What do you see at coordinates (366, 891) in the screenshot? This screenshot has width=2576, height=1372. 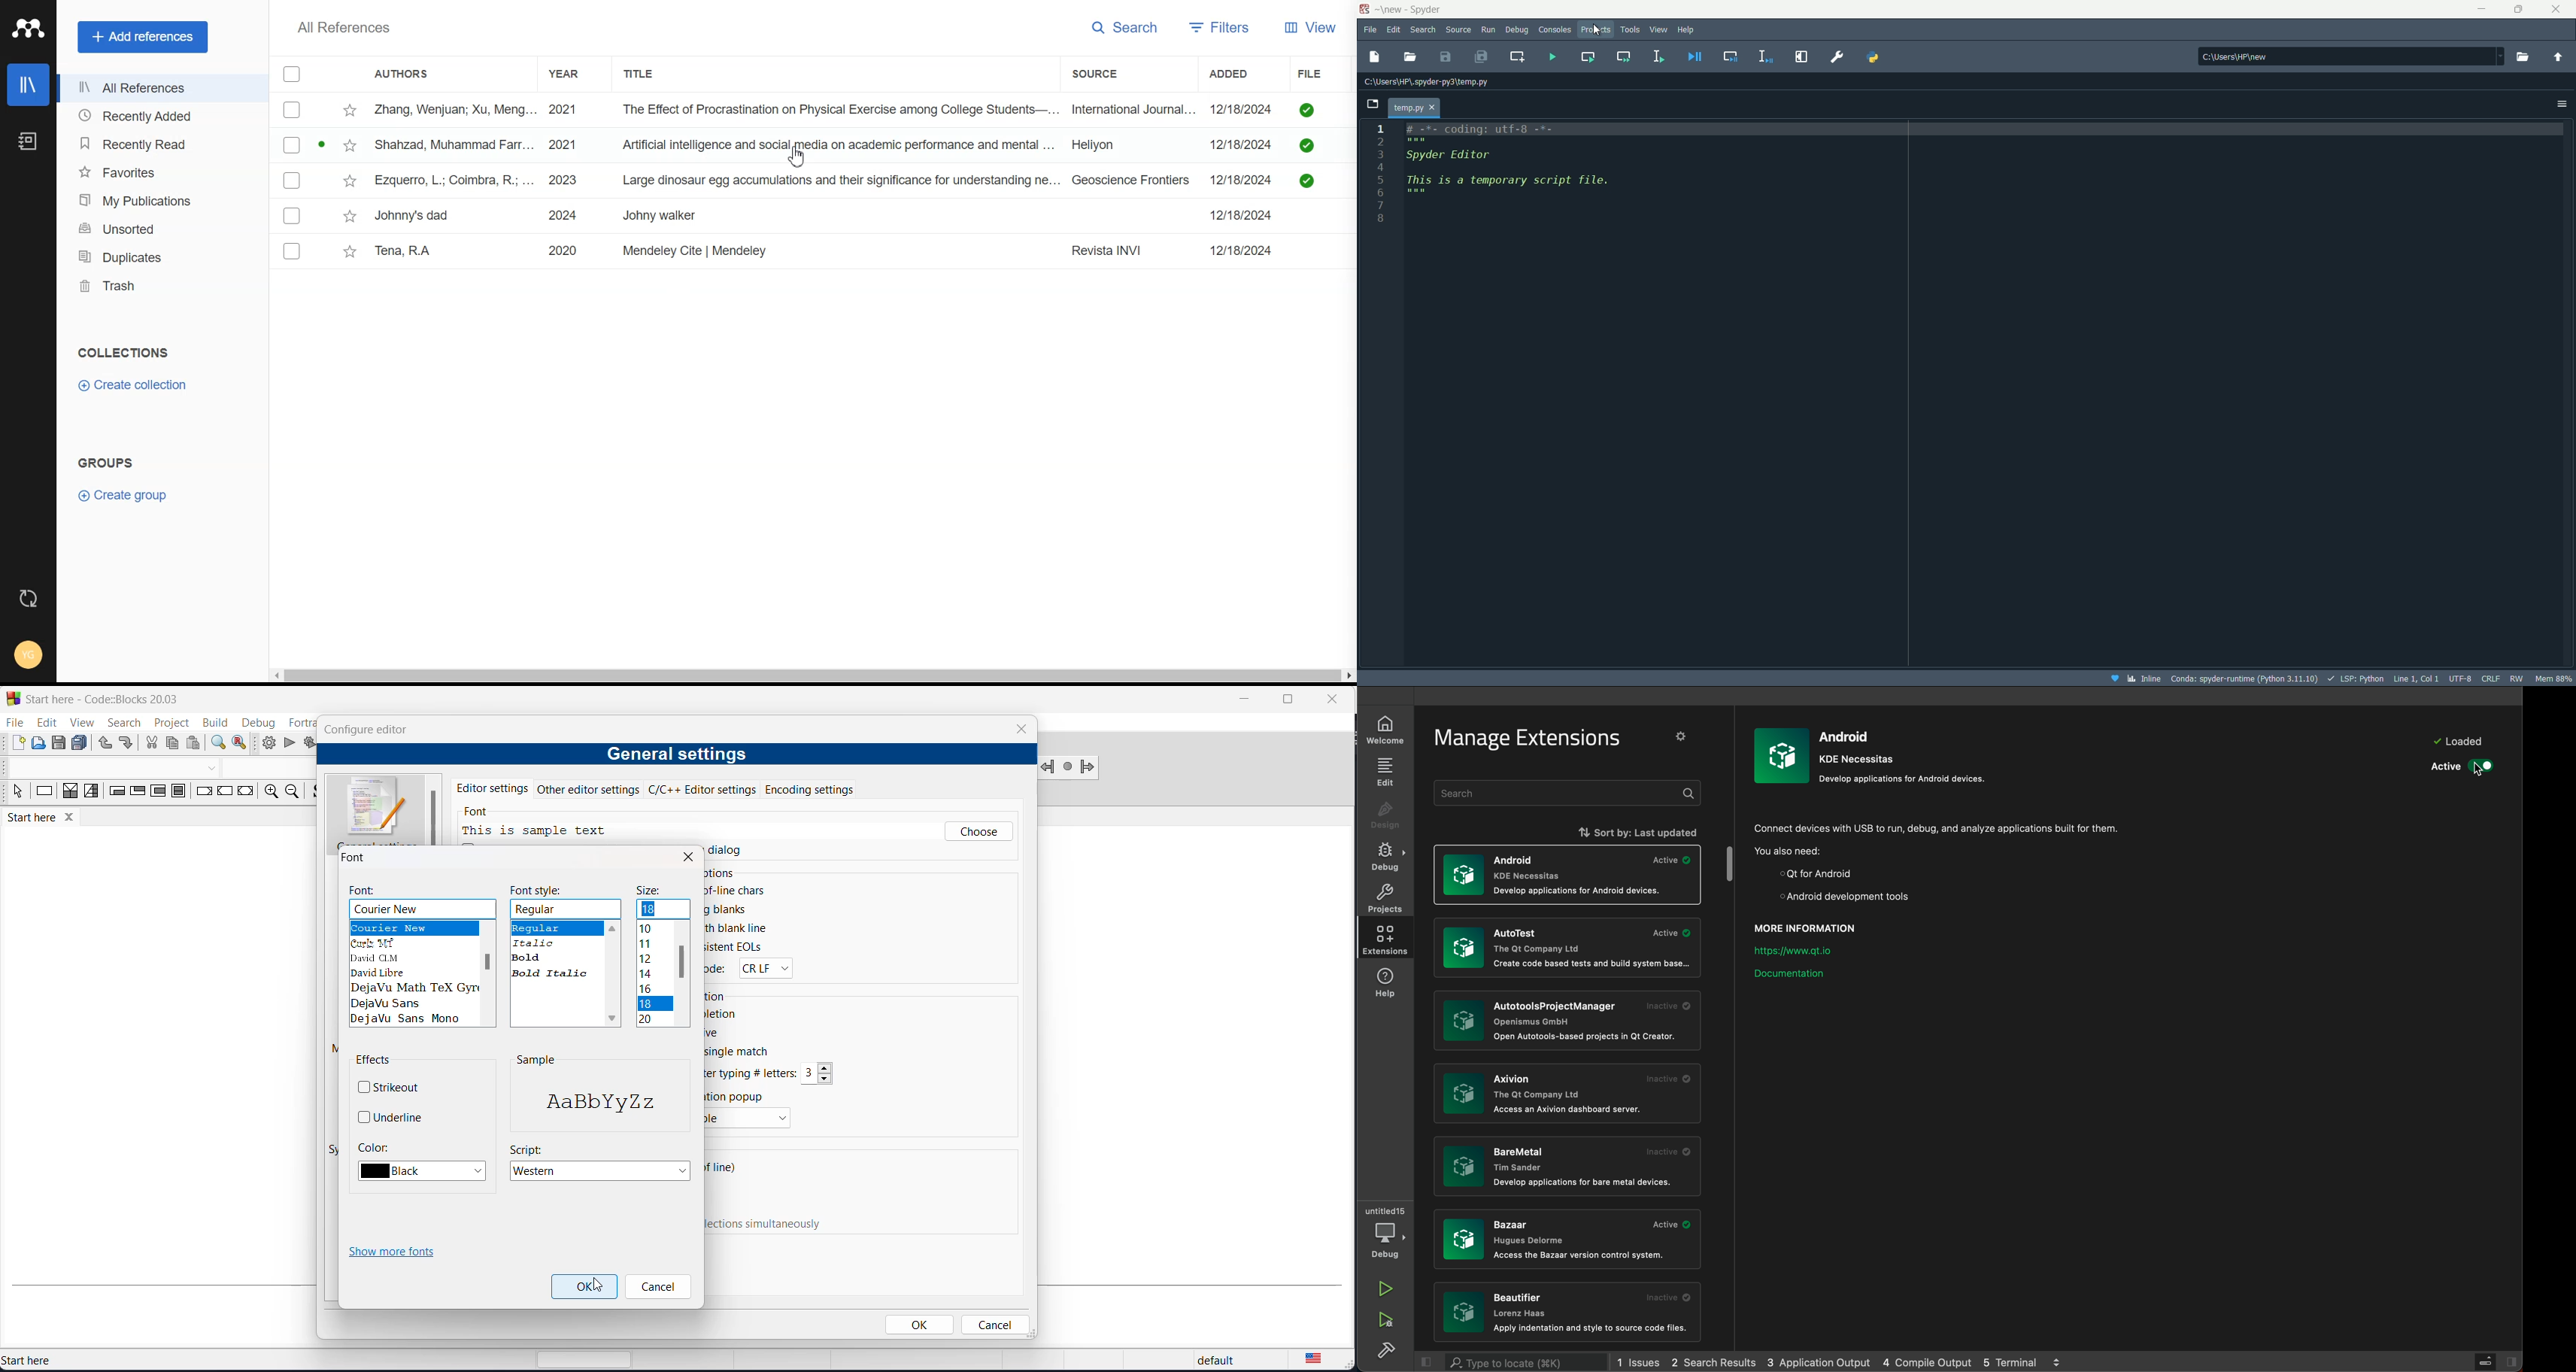 I see `font` at bounding box center [366, 891].